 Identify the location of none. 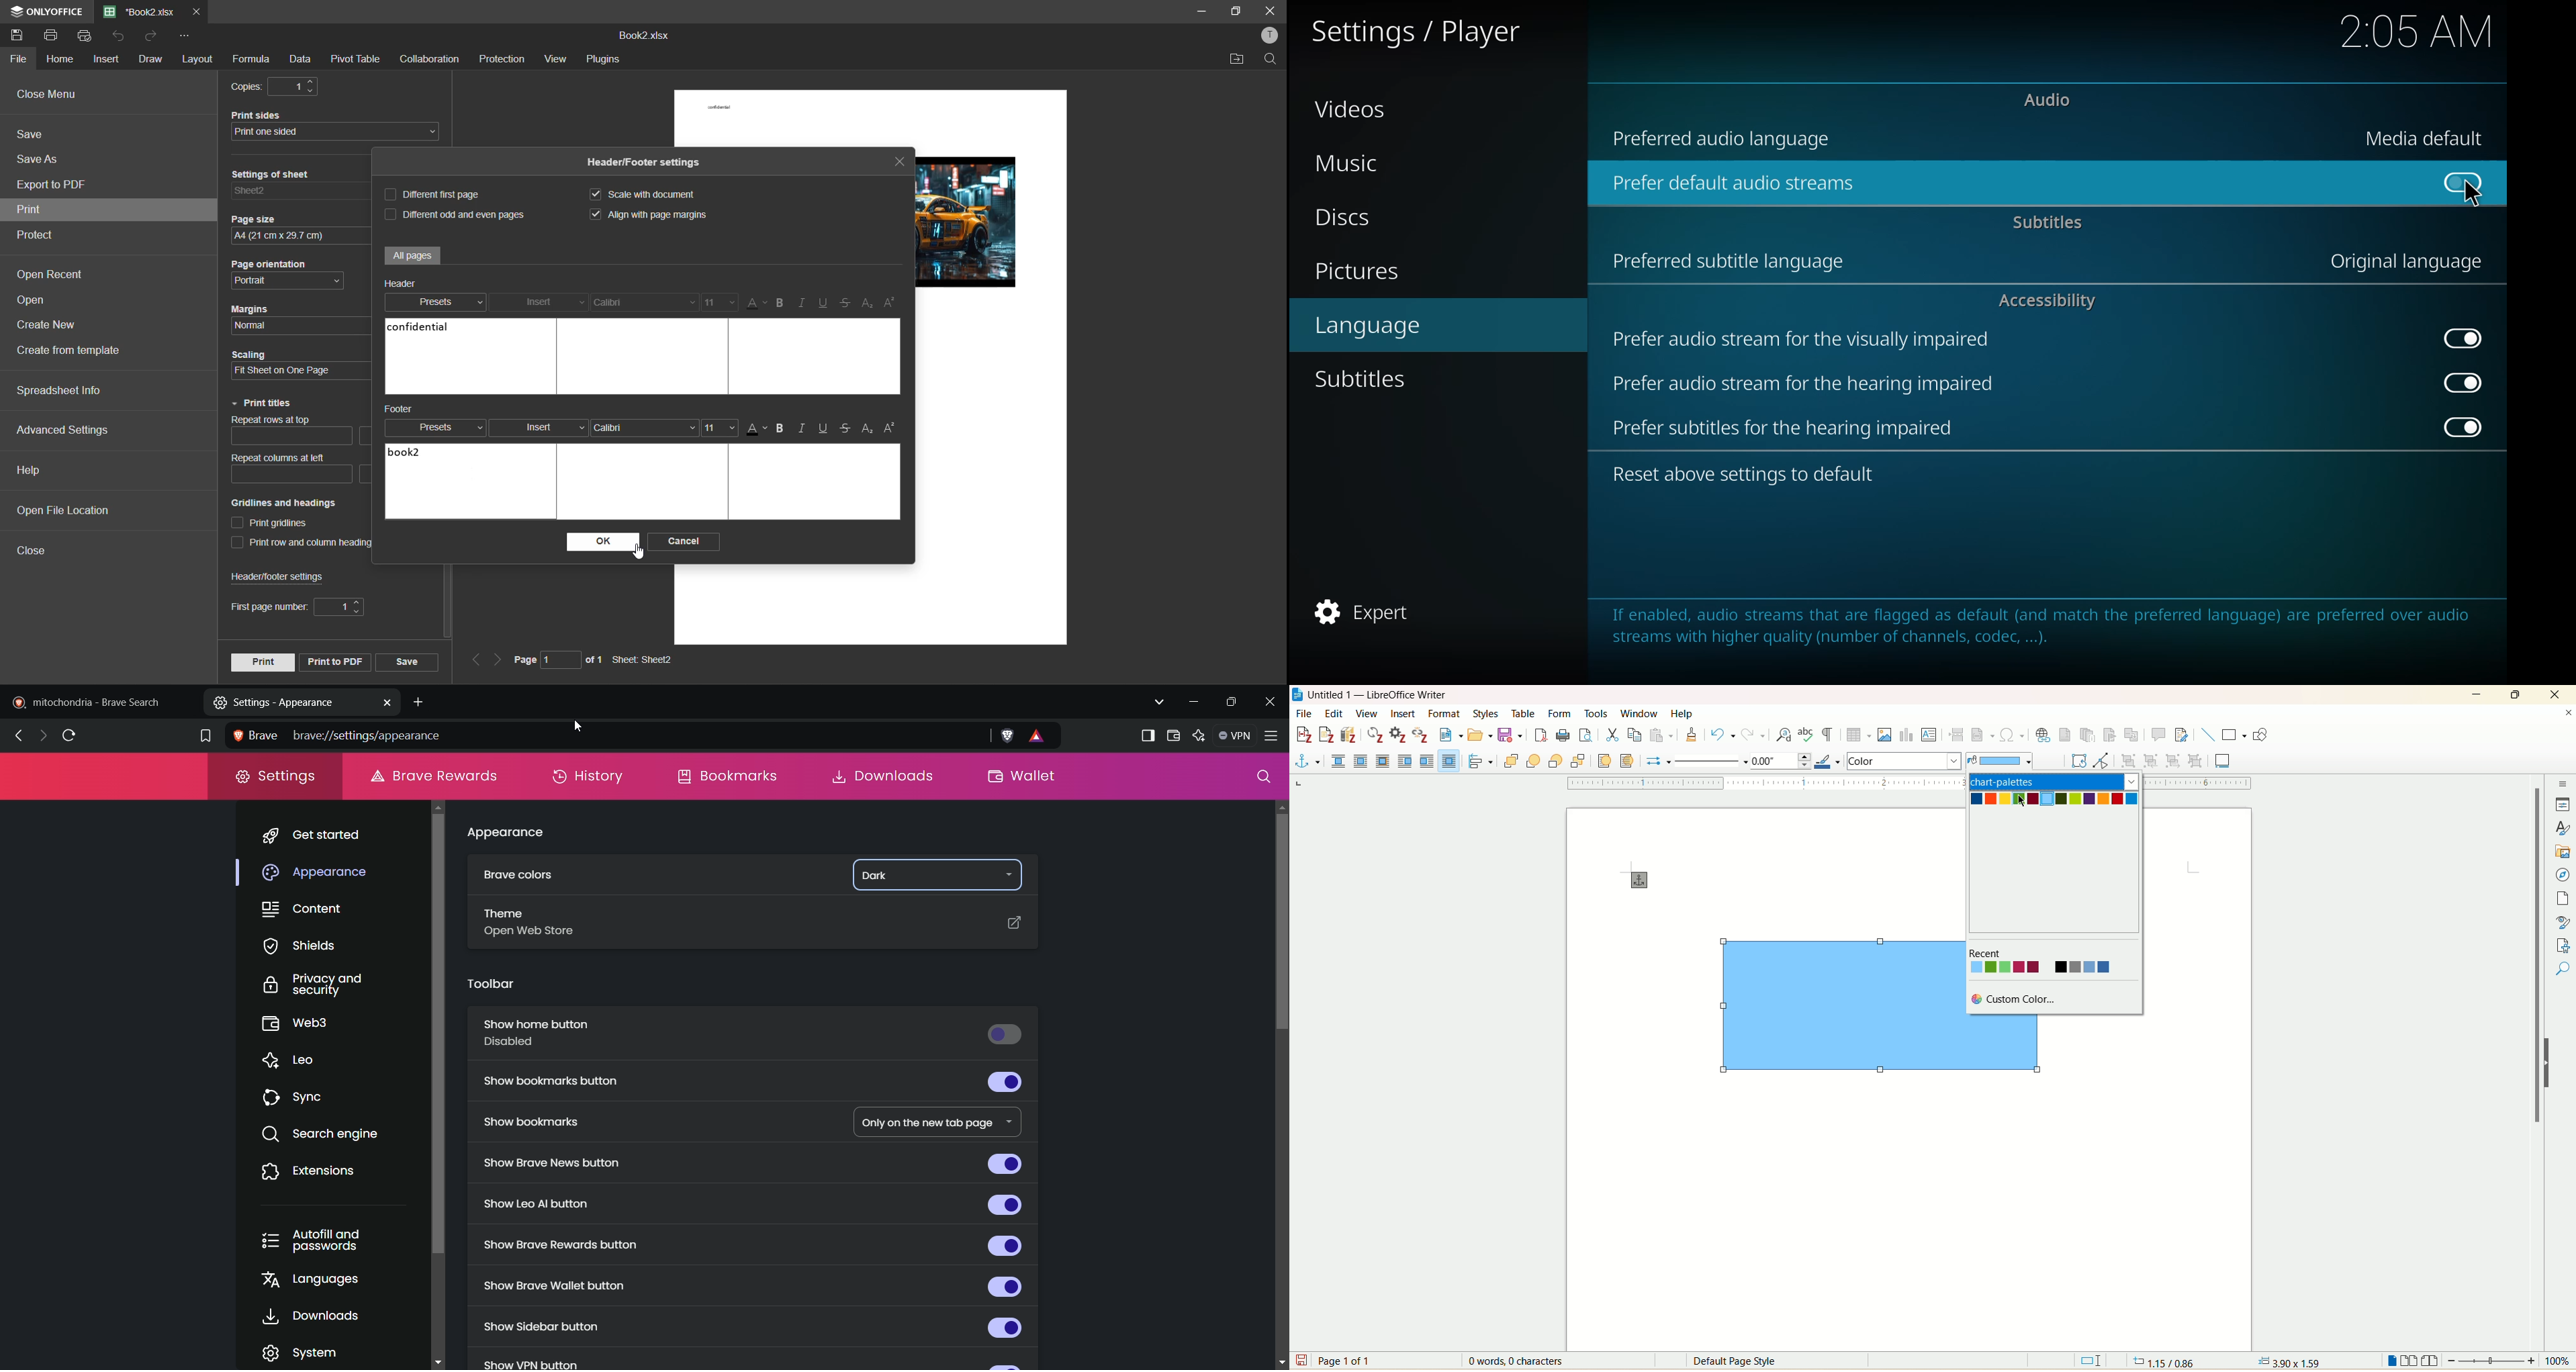
(1340, 761).